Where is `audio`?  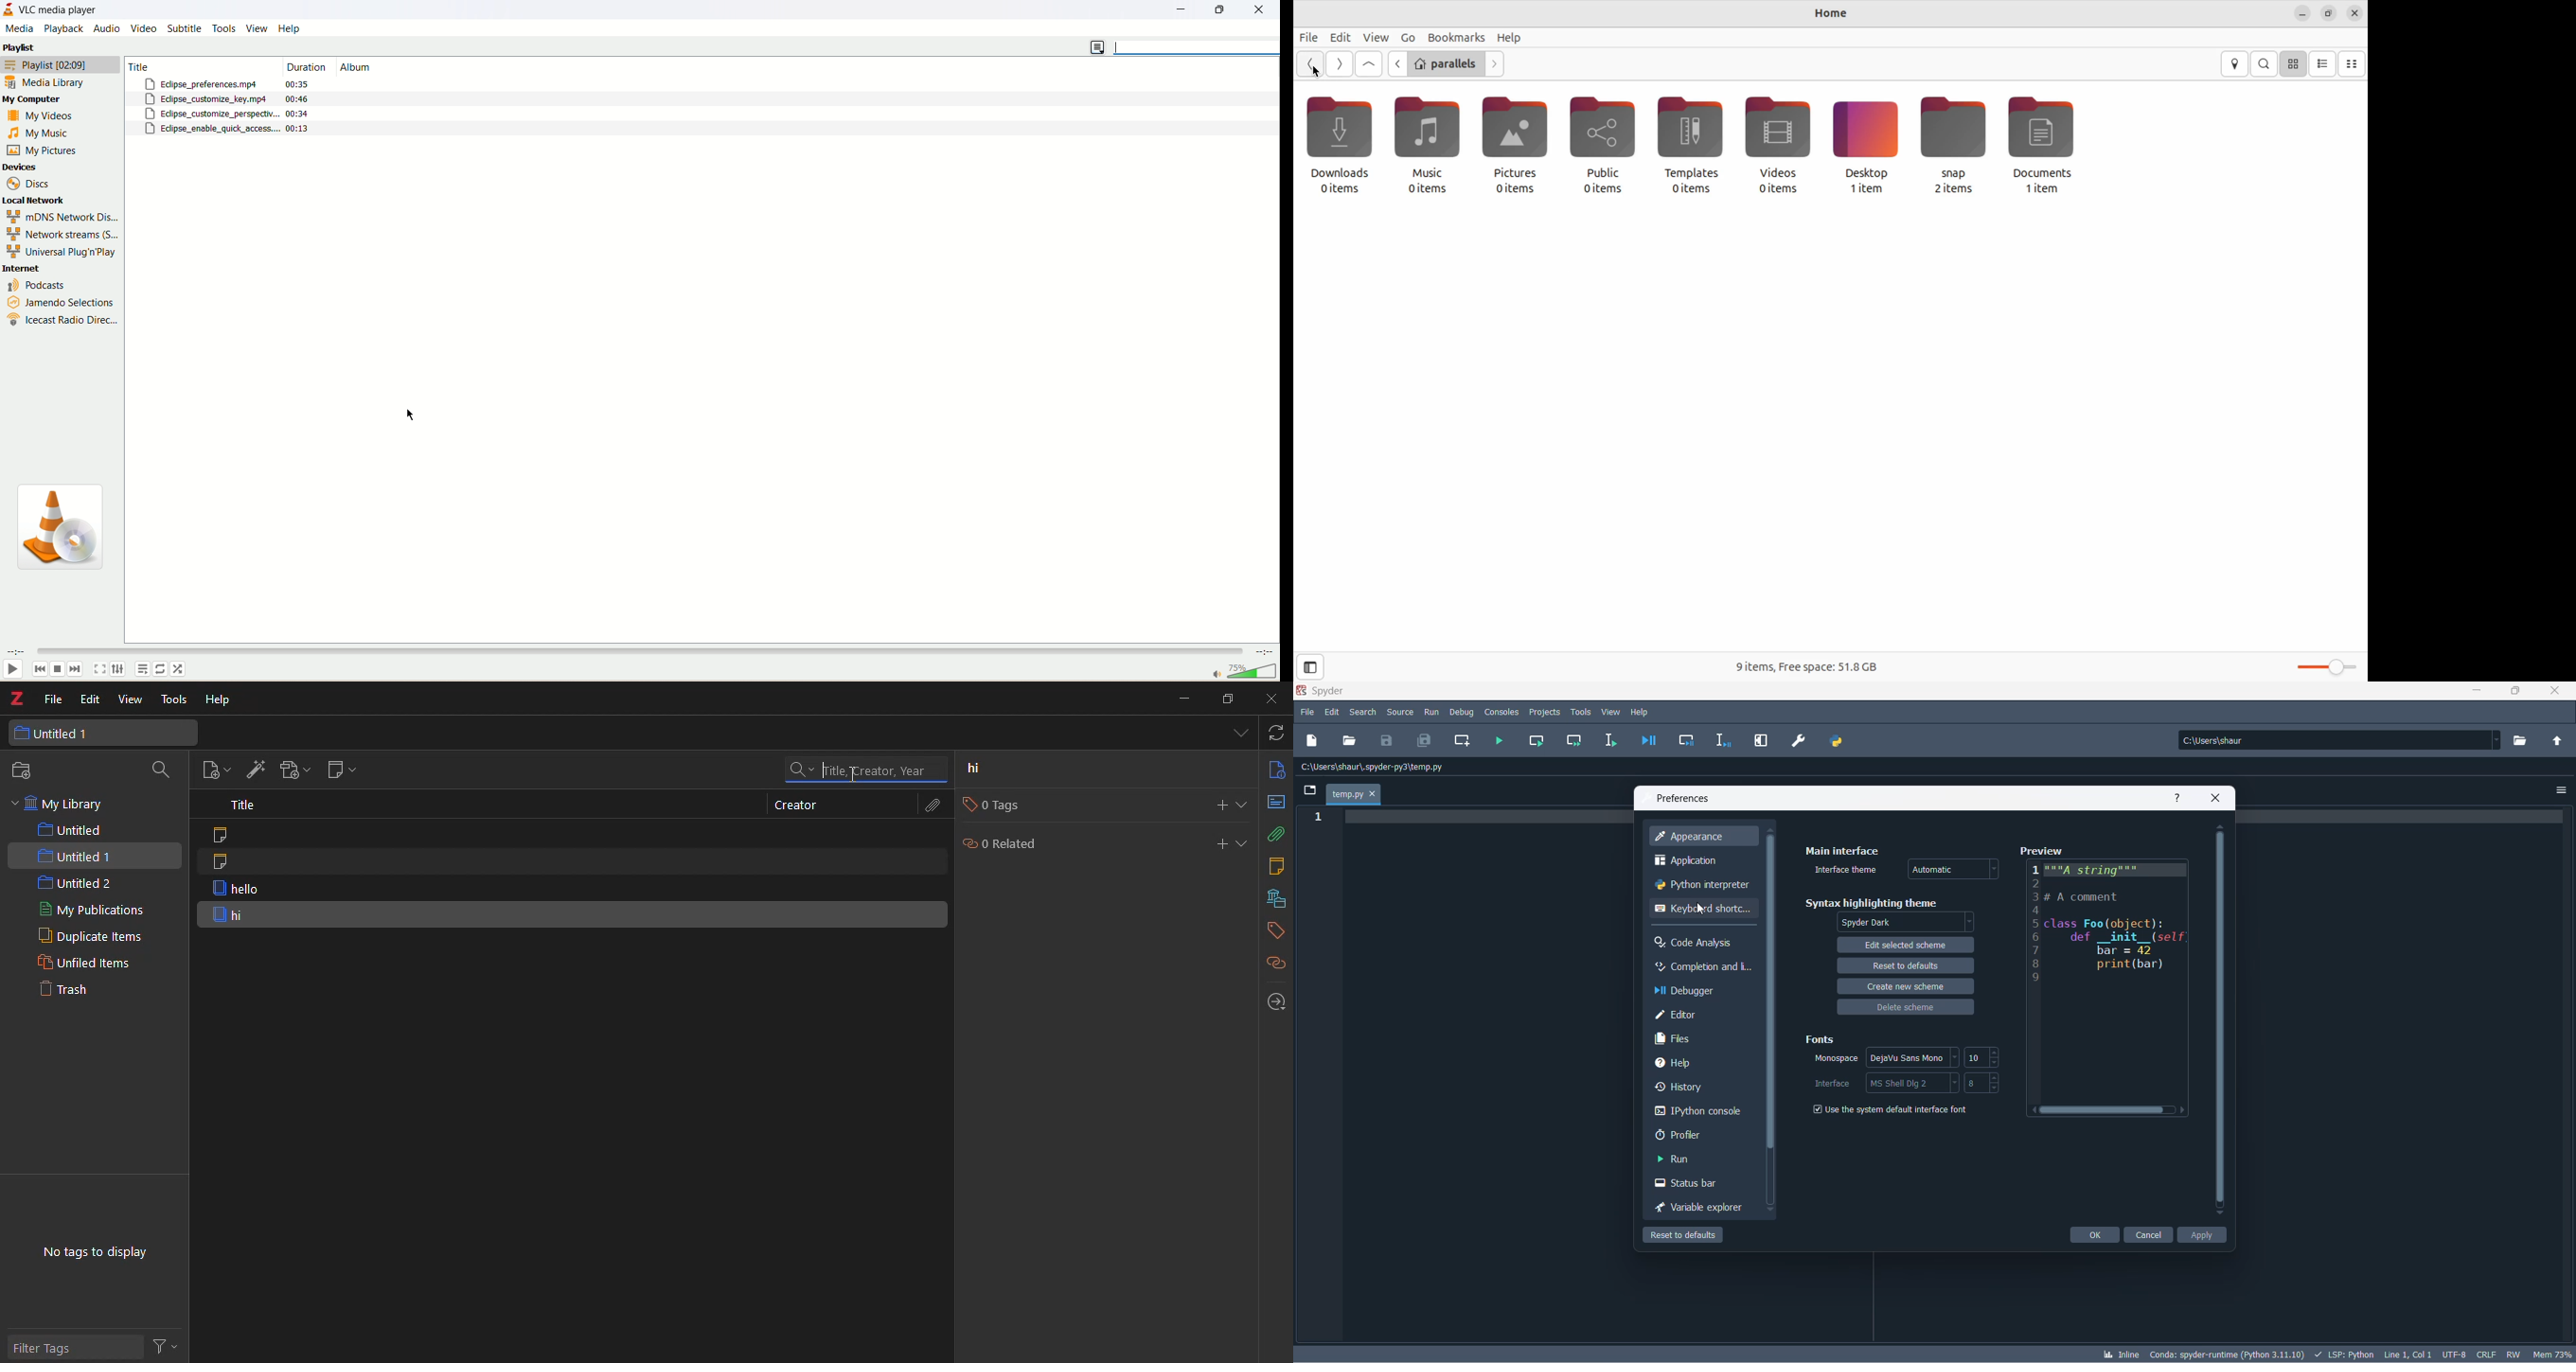
audio is located at coordinates (105, 28).